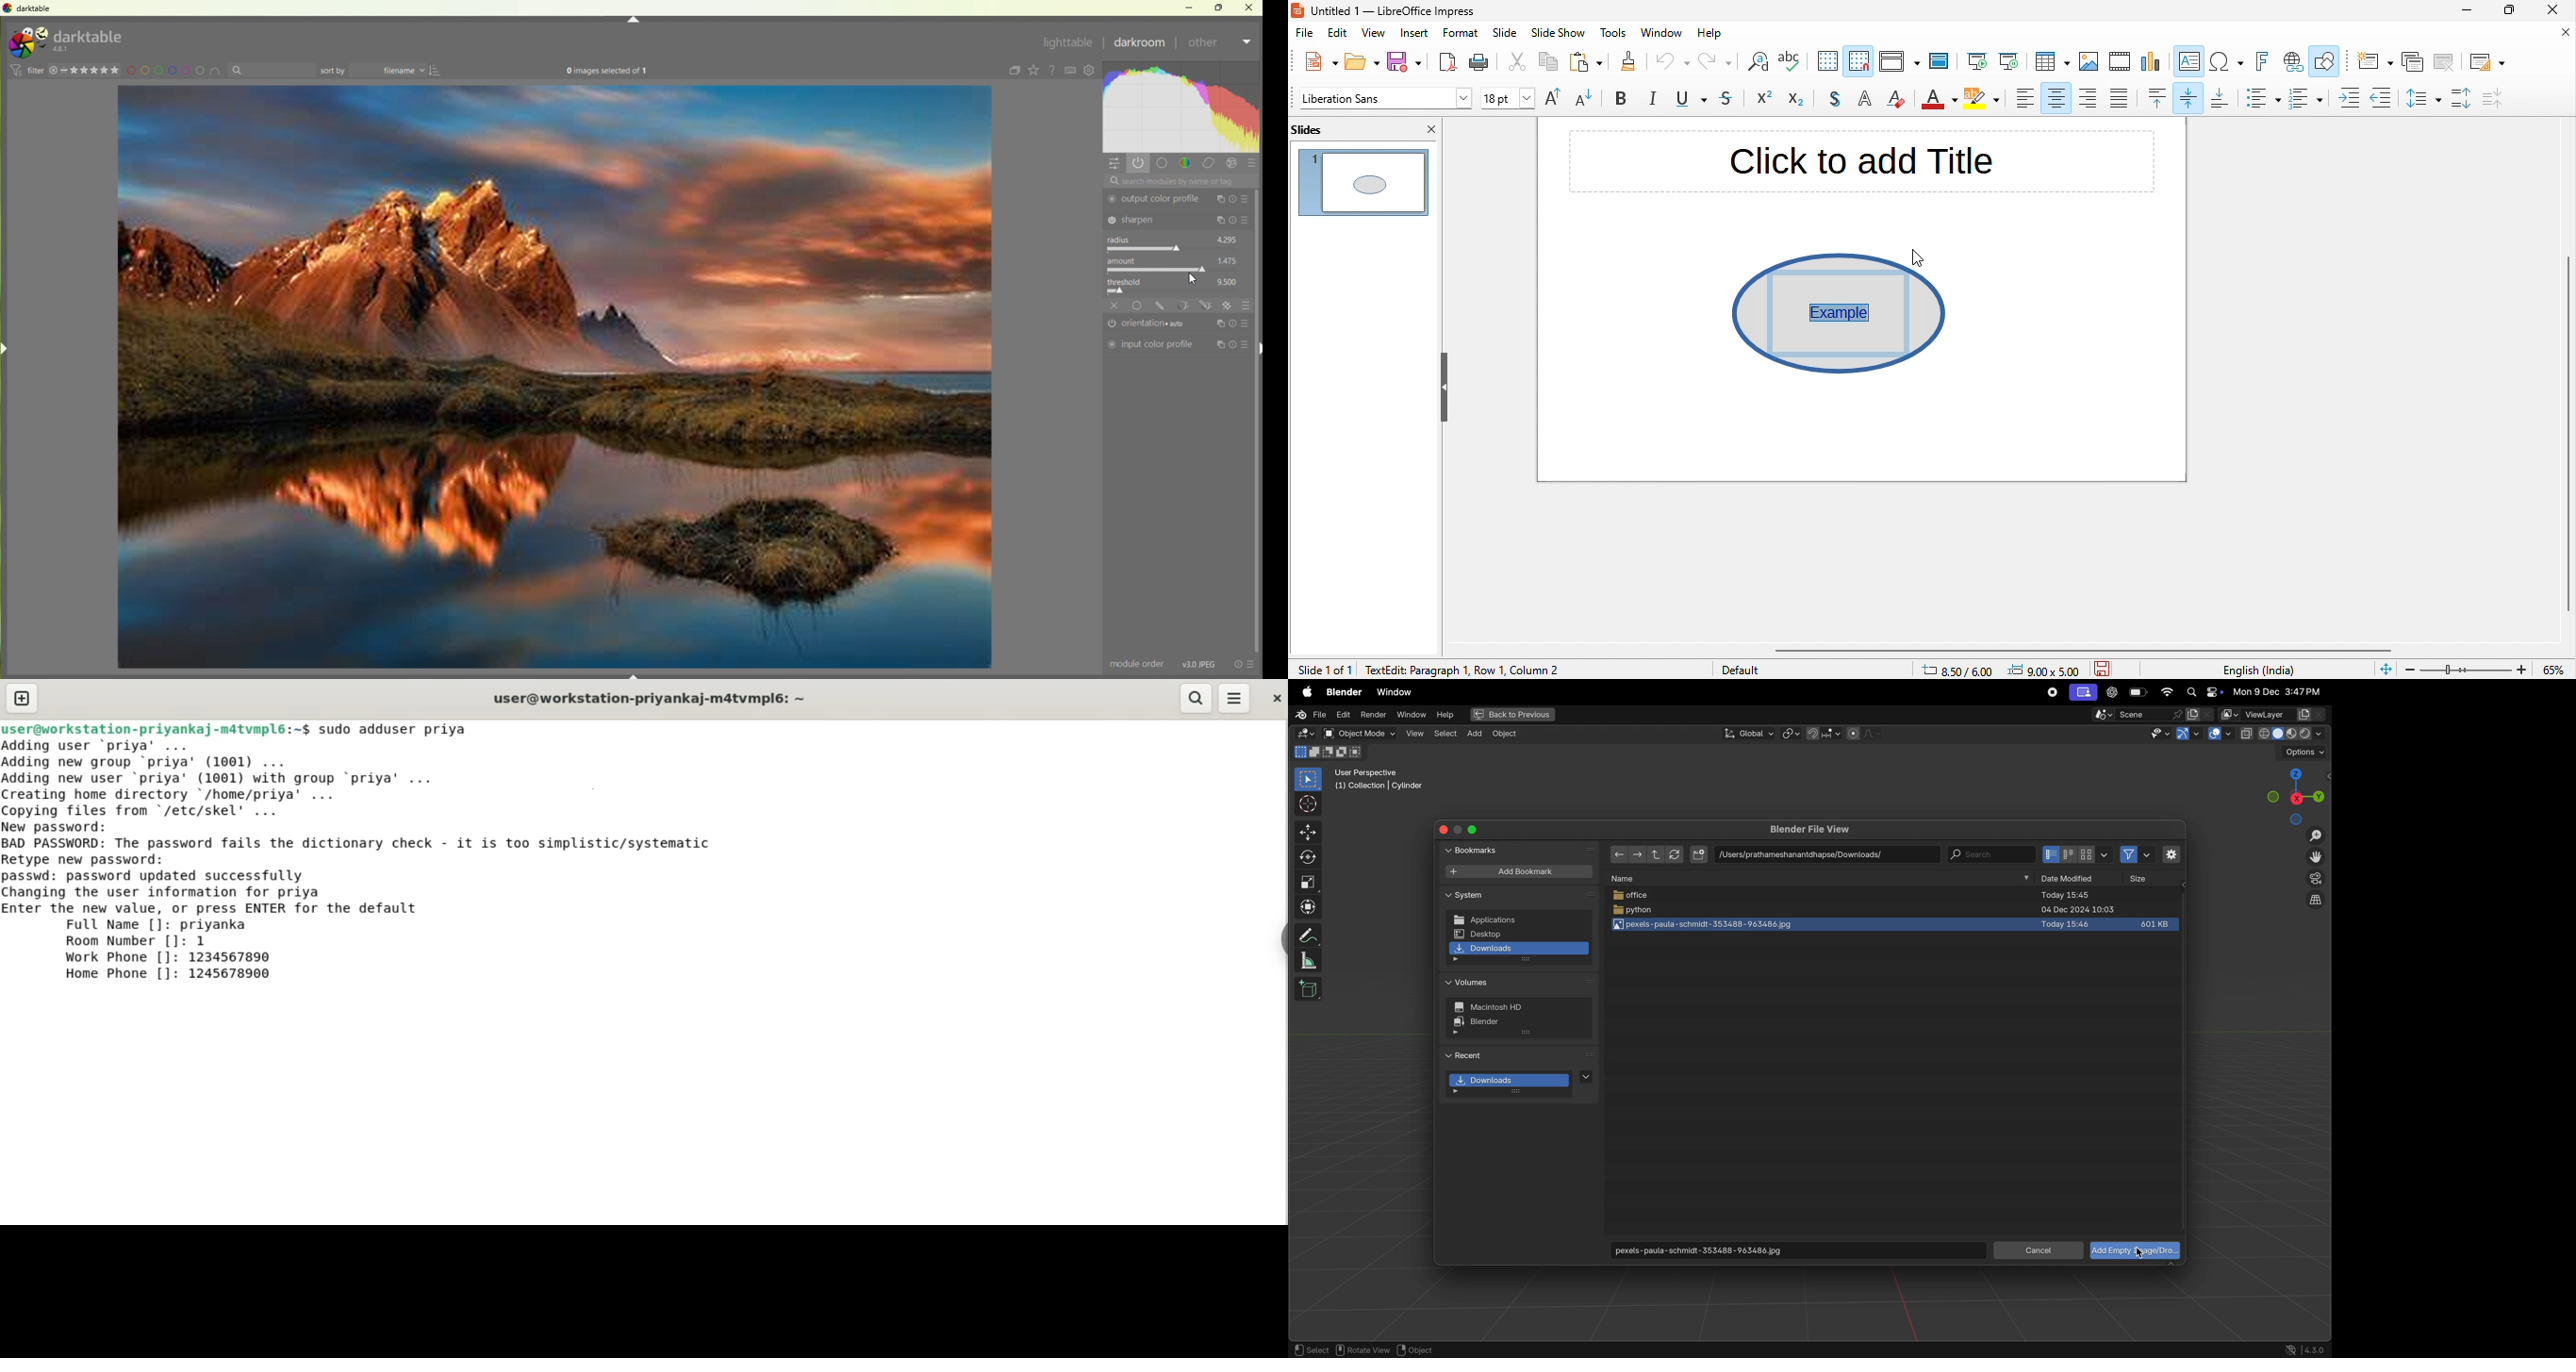 This screenshot has width=2576, height=1372. I want to click on Effects, so click(1229, 305).